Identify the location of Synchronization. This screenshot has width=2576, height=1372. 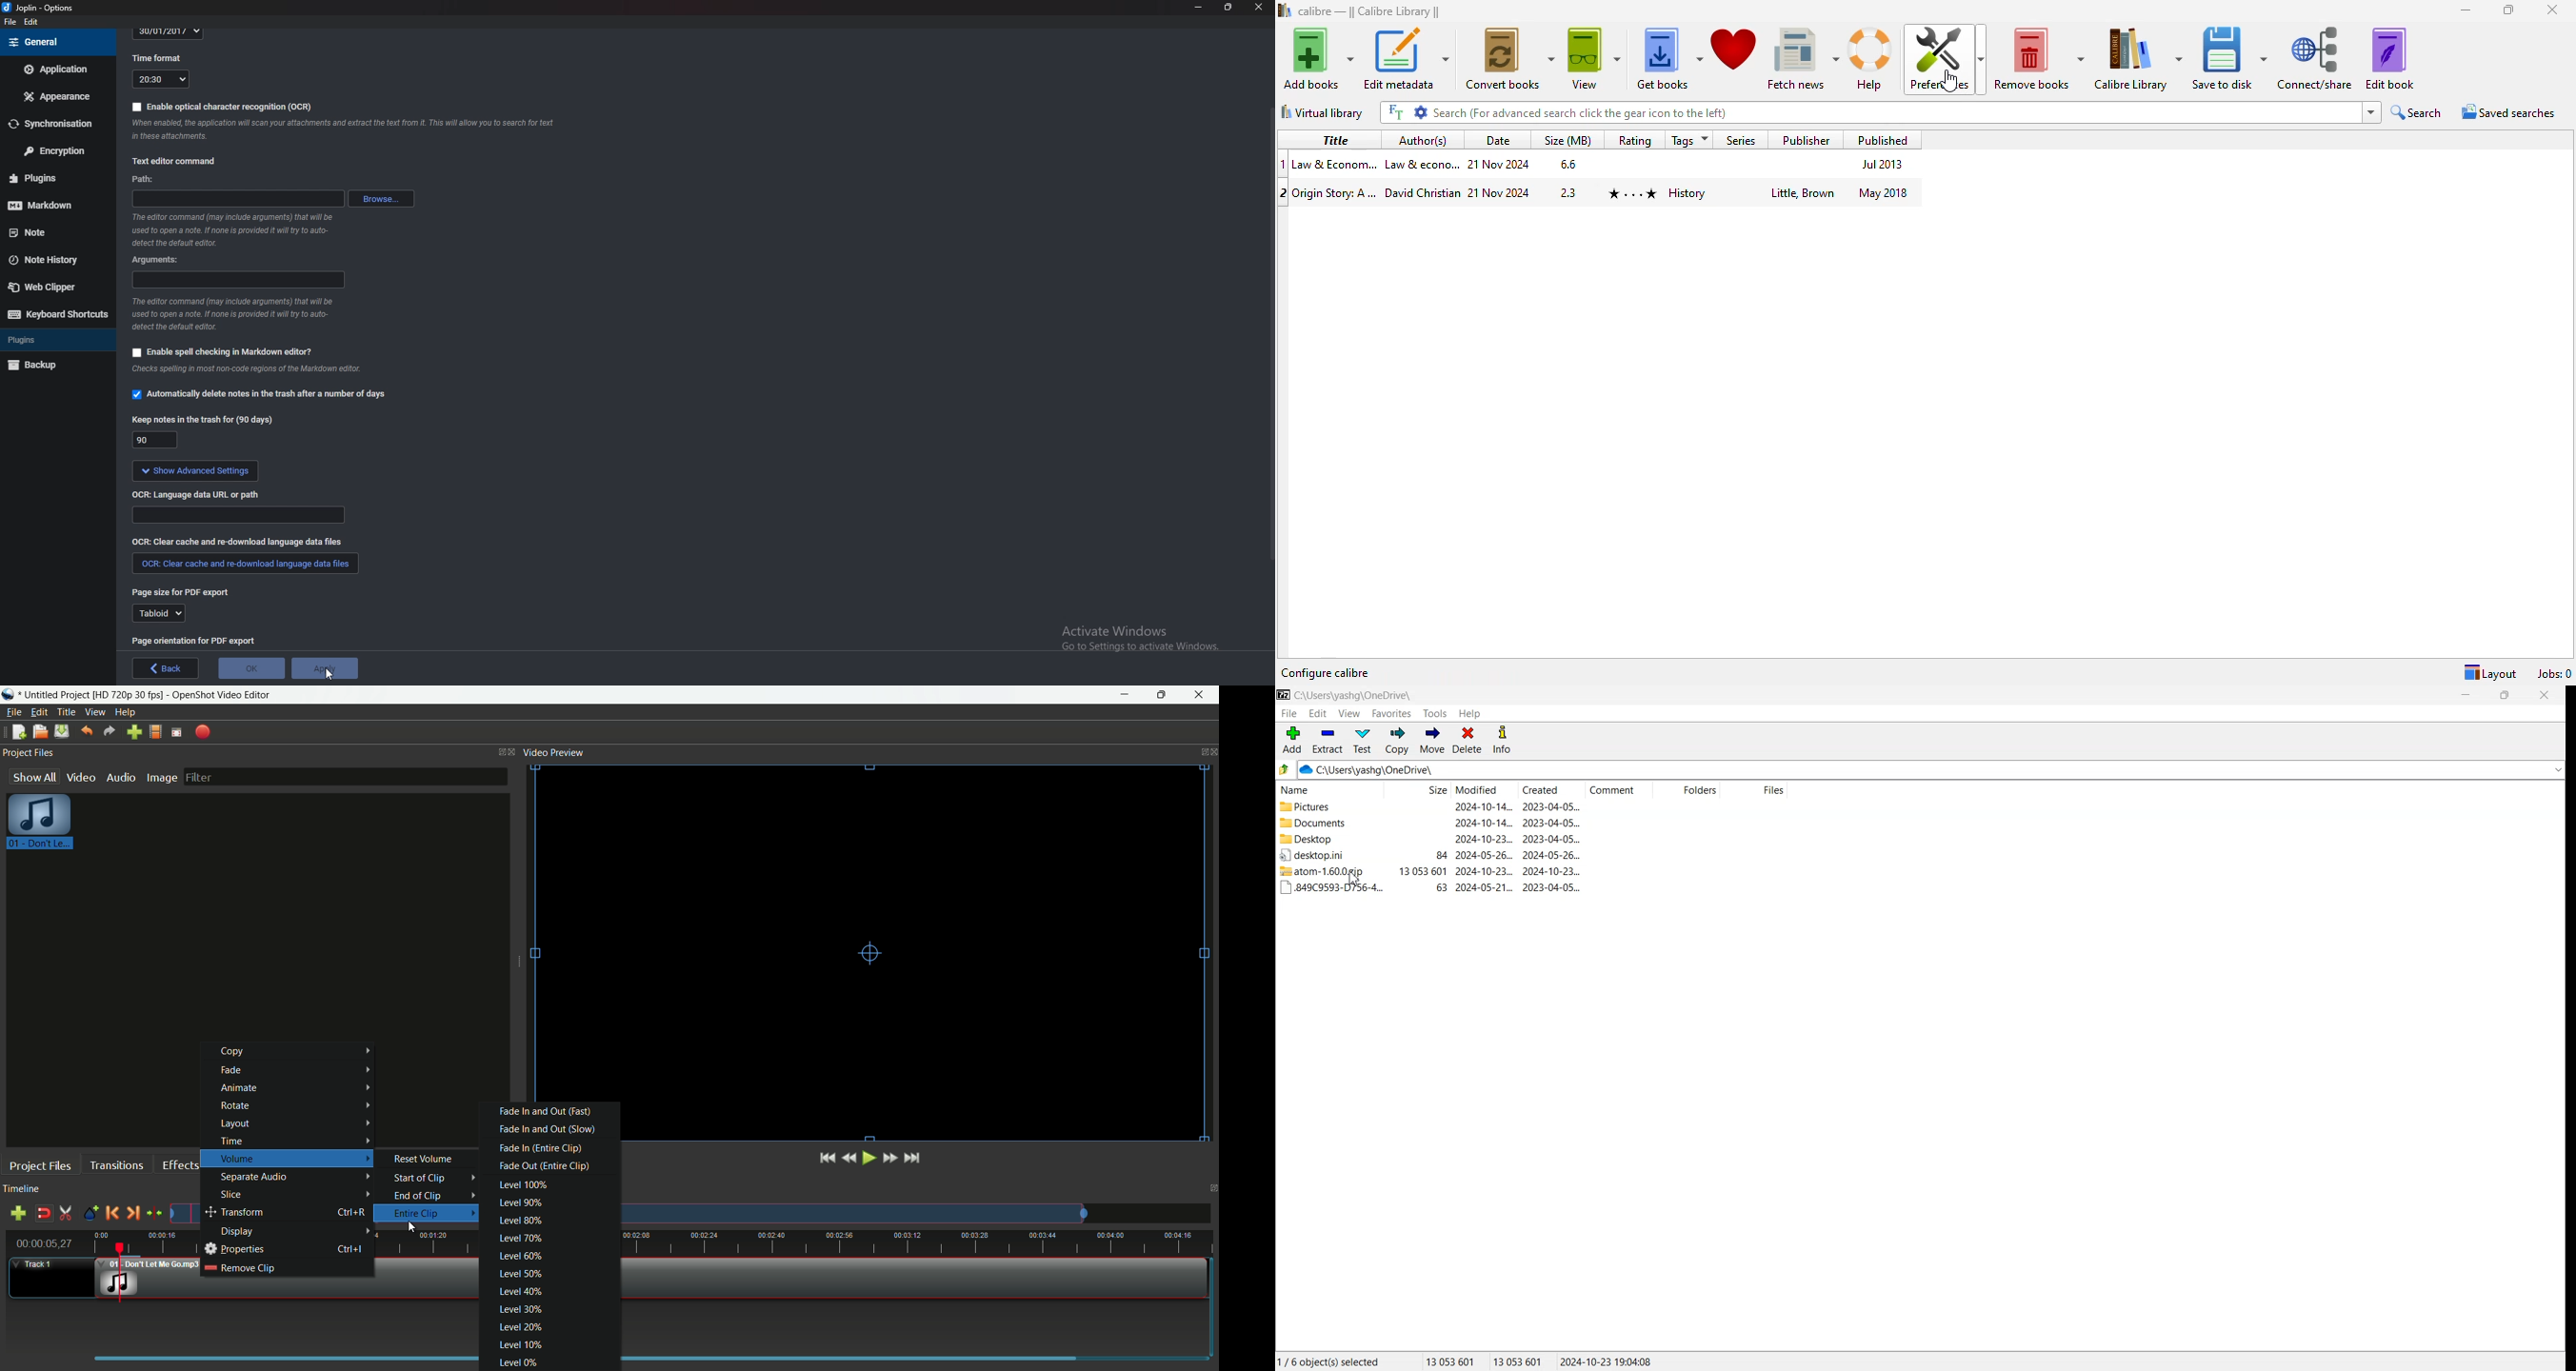
(56, 122).